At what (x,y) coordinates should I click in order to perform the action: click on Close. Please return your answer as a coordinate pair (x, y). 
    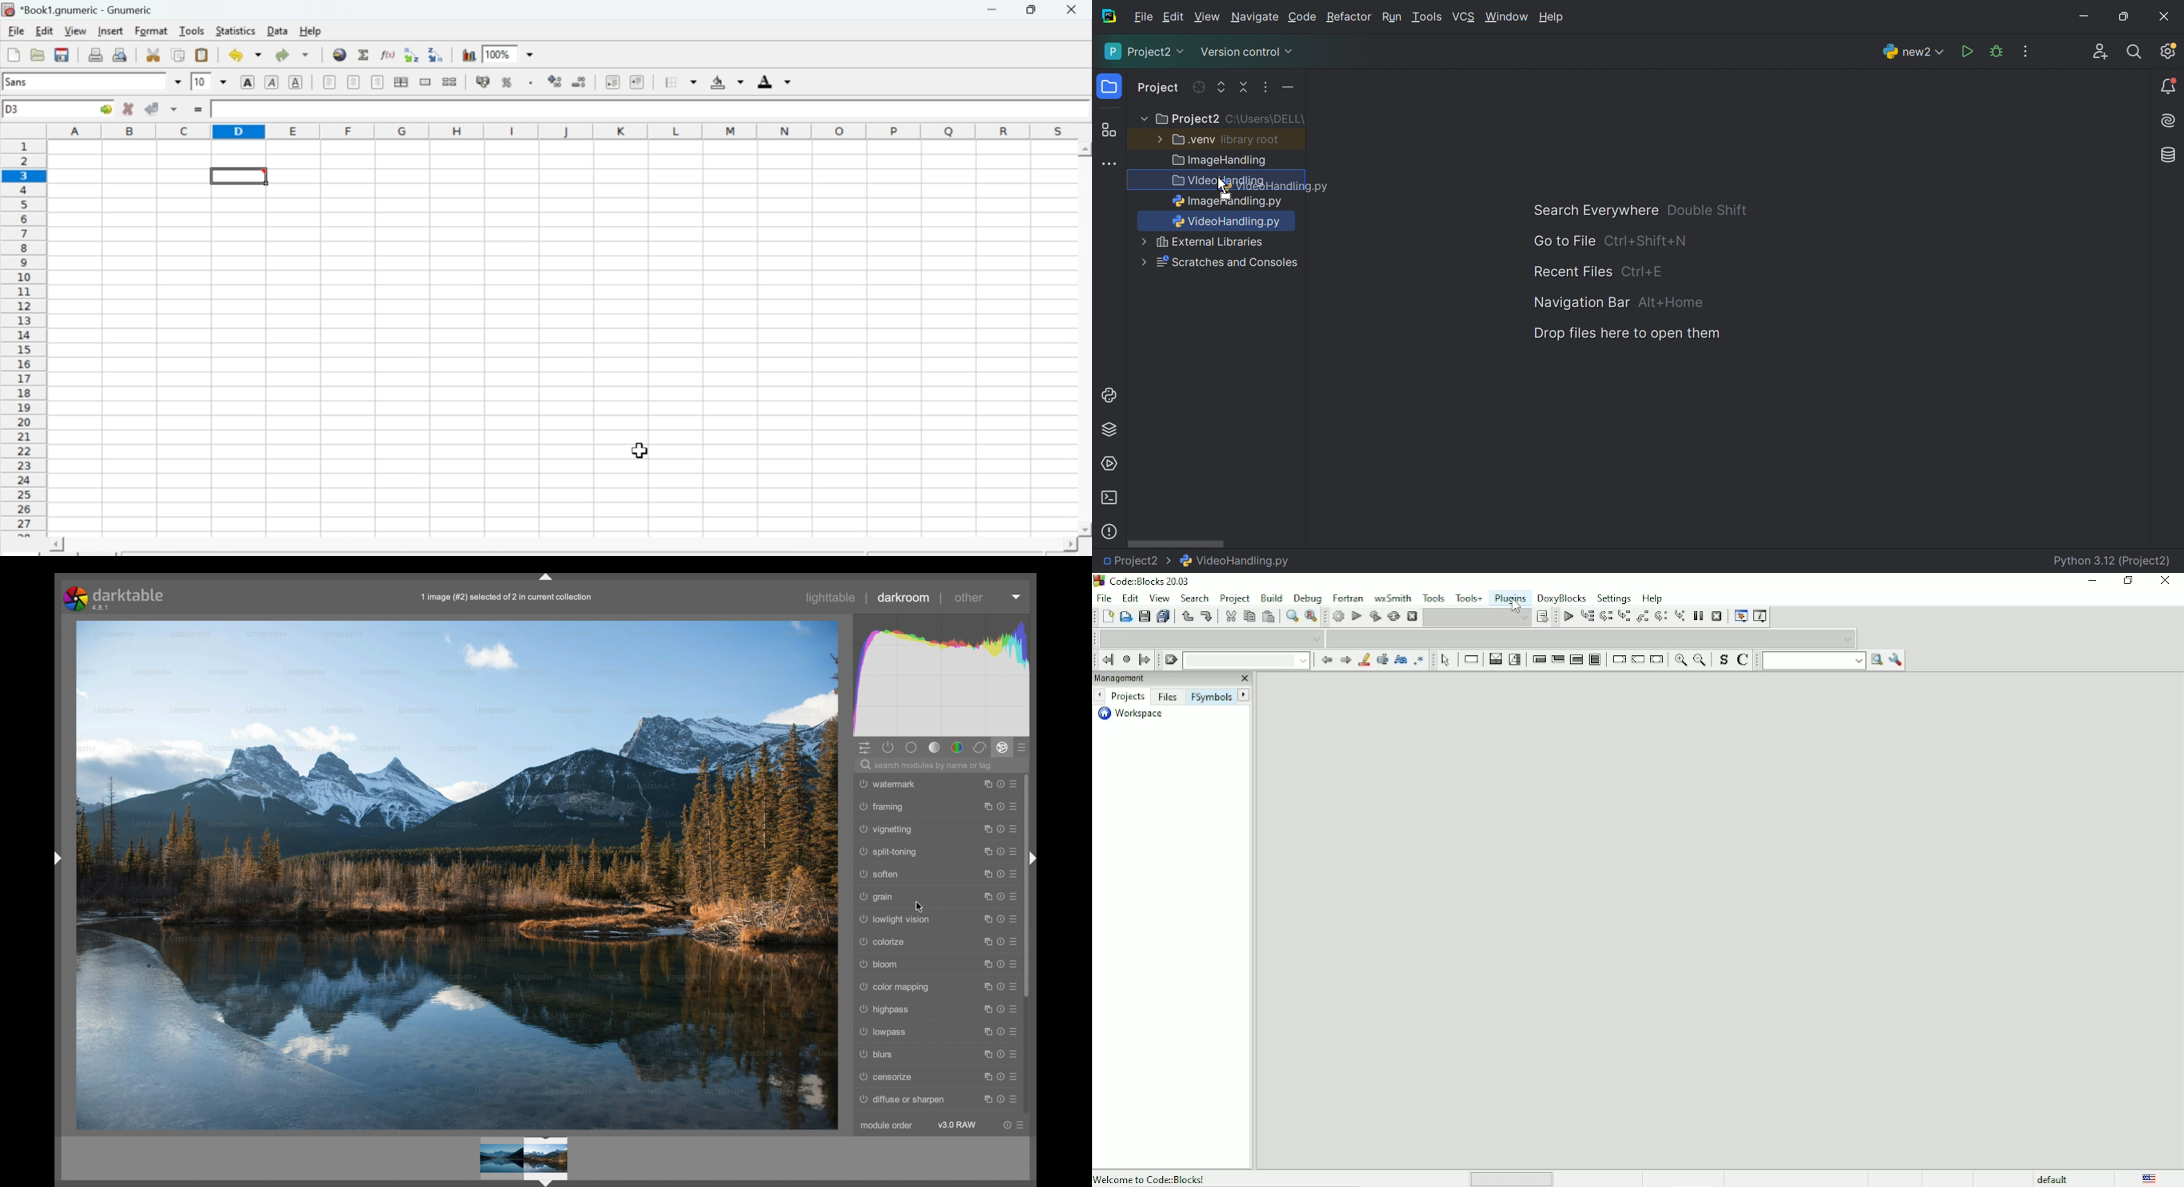
    Looking at the image, I should click on (2166, 581).